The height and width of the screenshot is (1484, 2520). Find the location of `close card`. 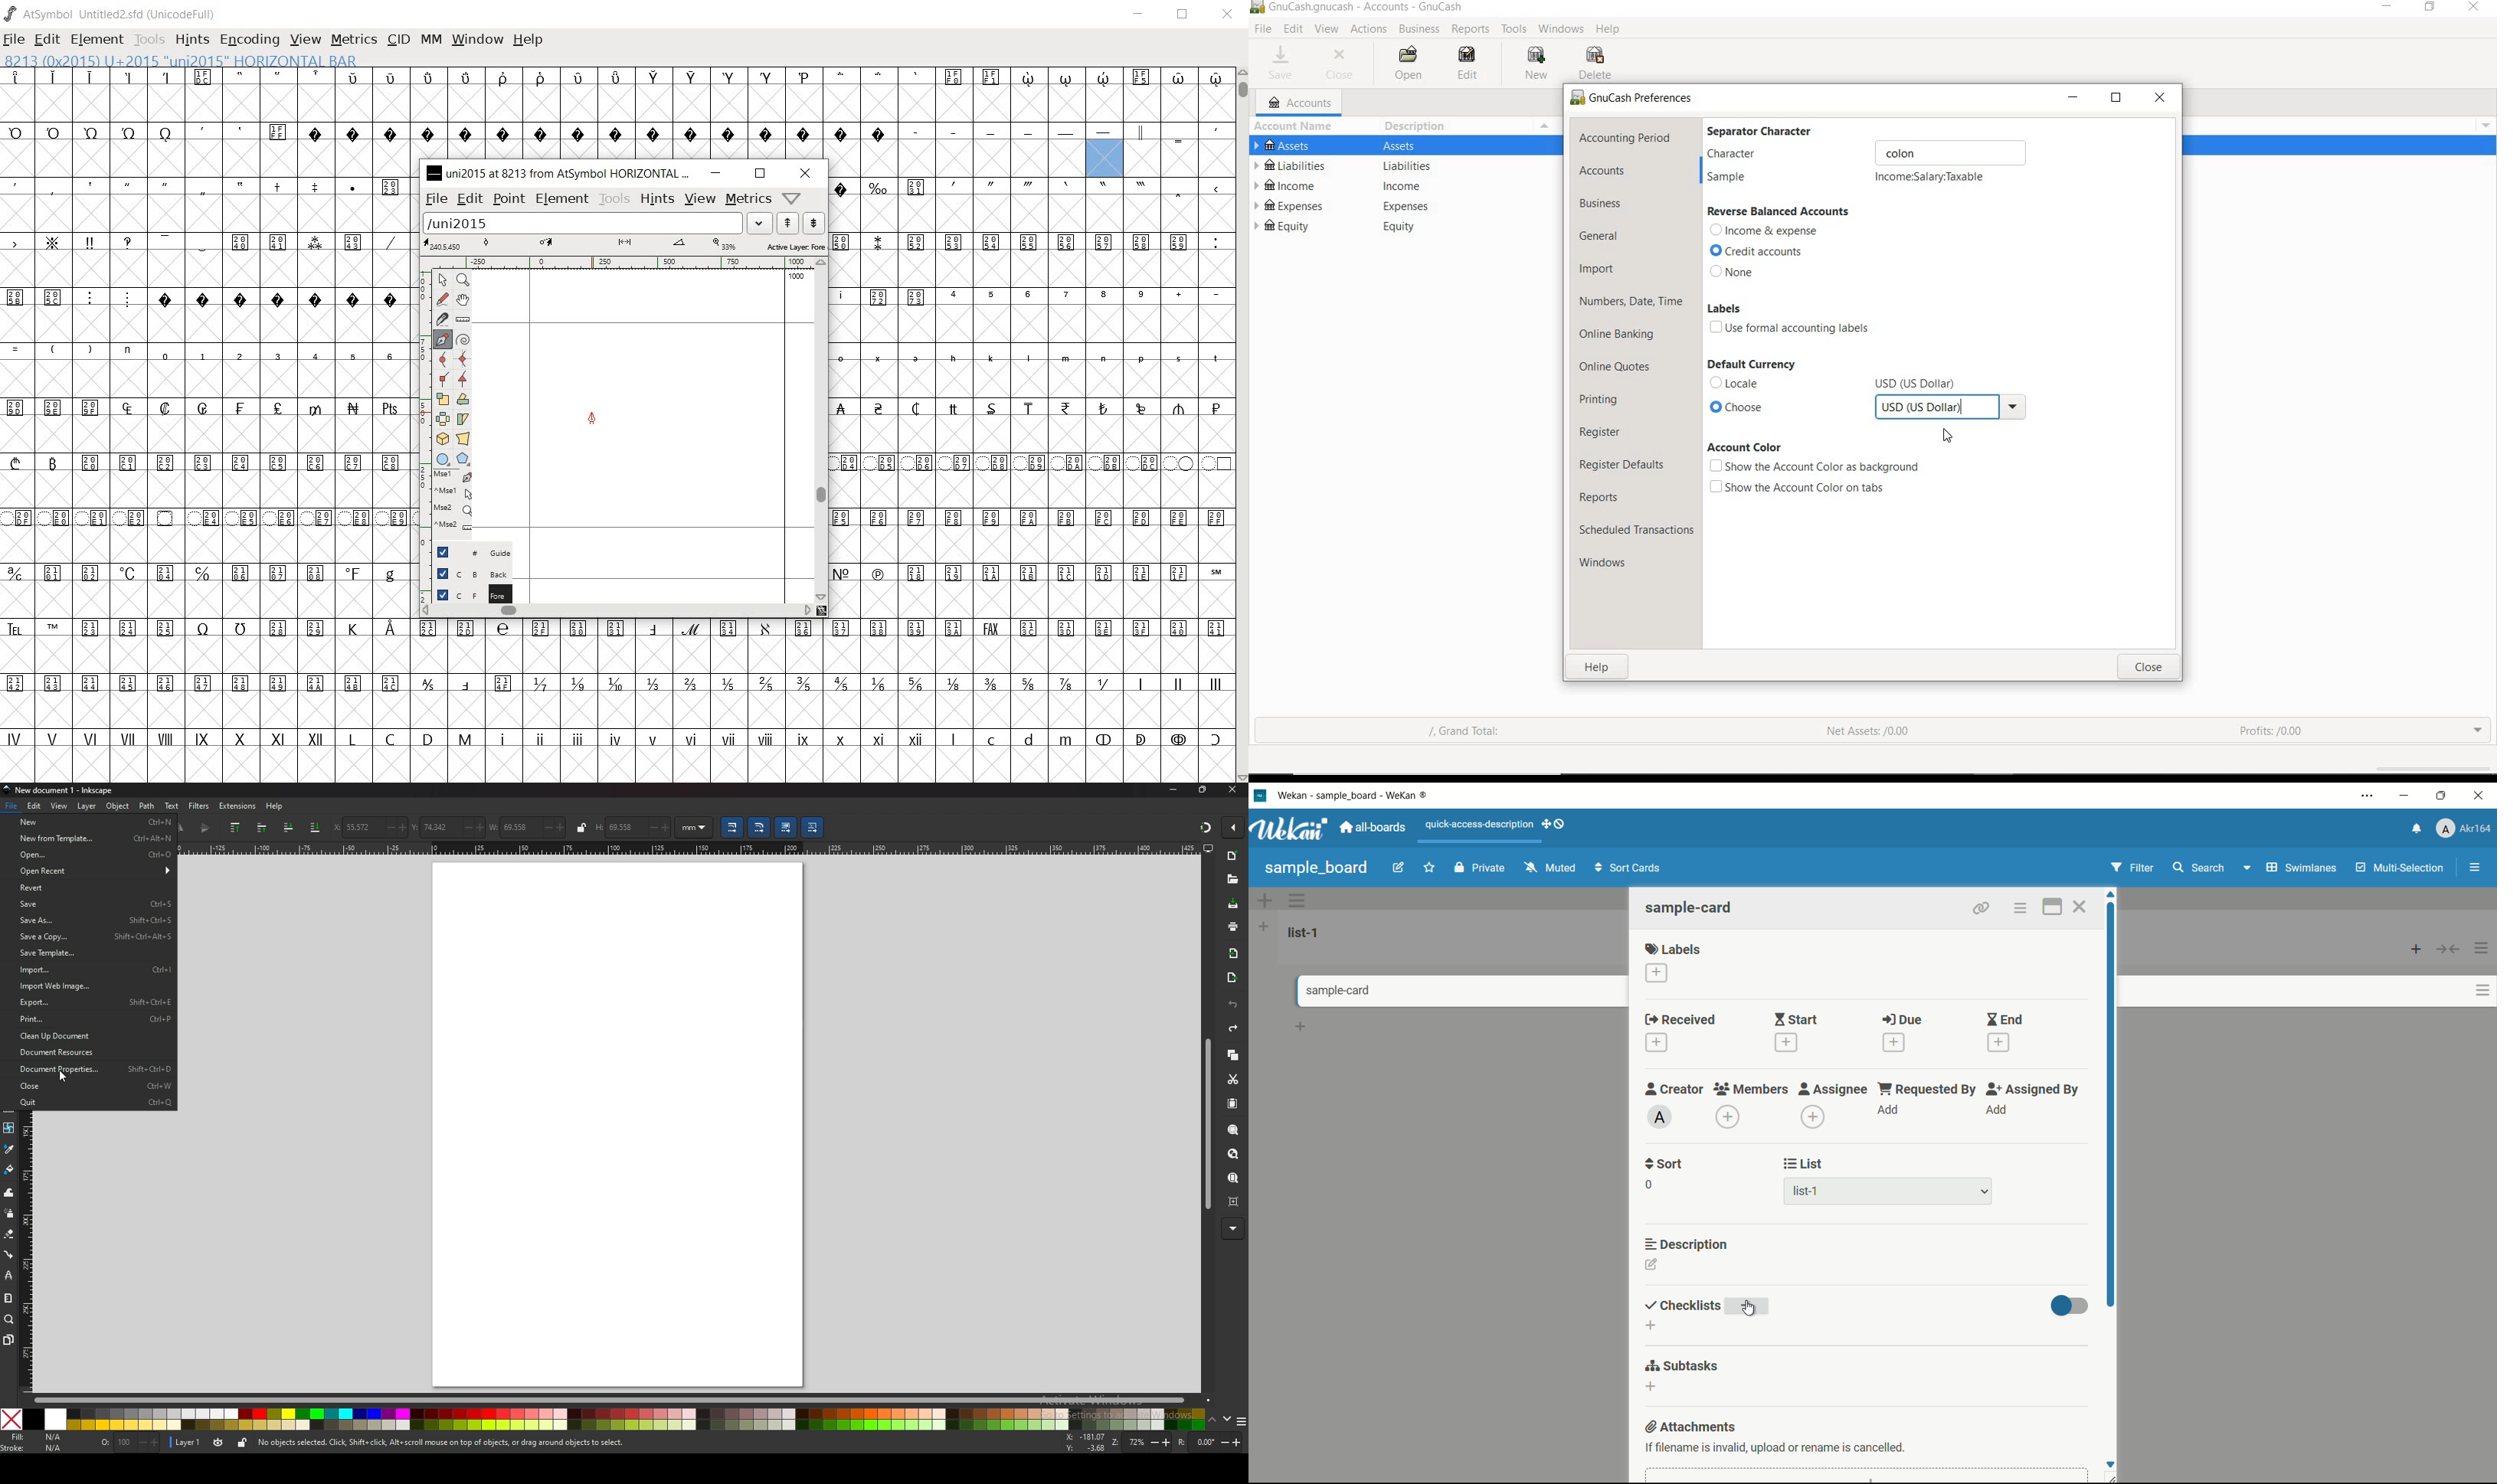

close card is located at coordinates (2079, 909).